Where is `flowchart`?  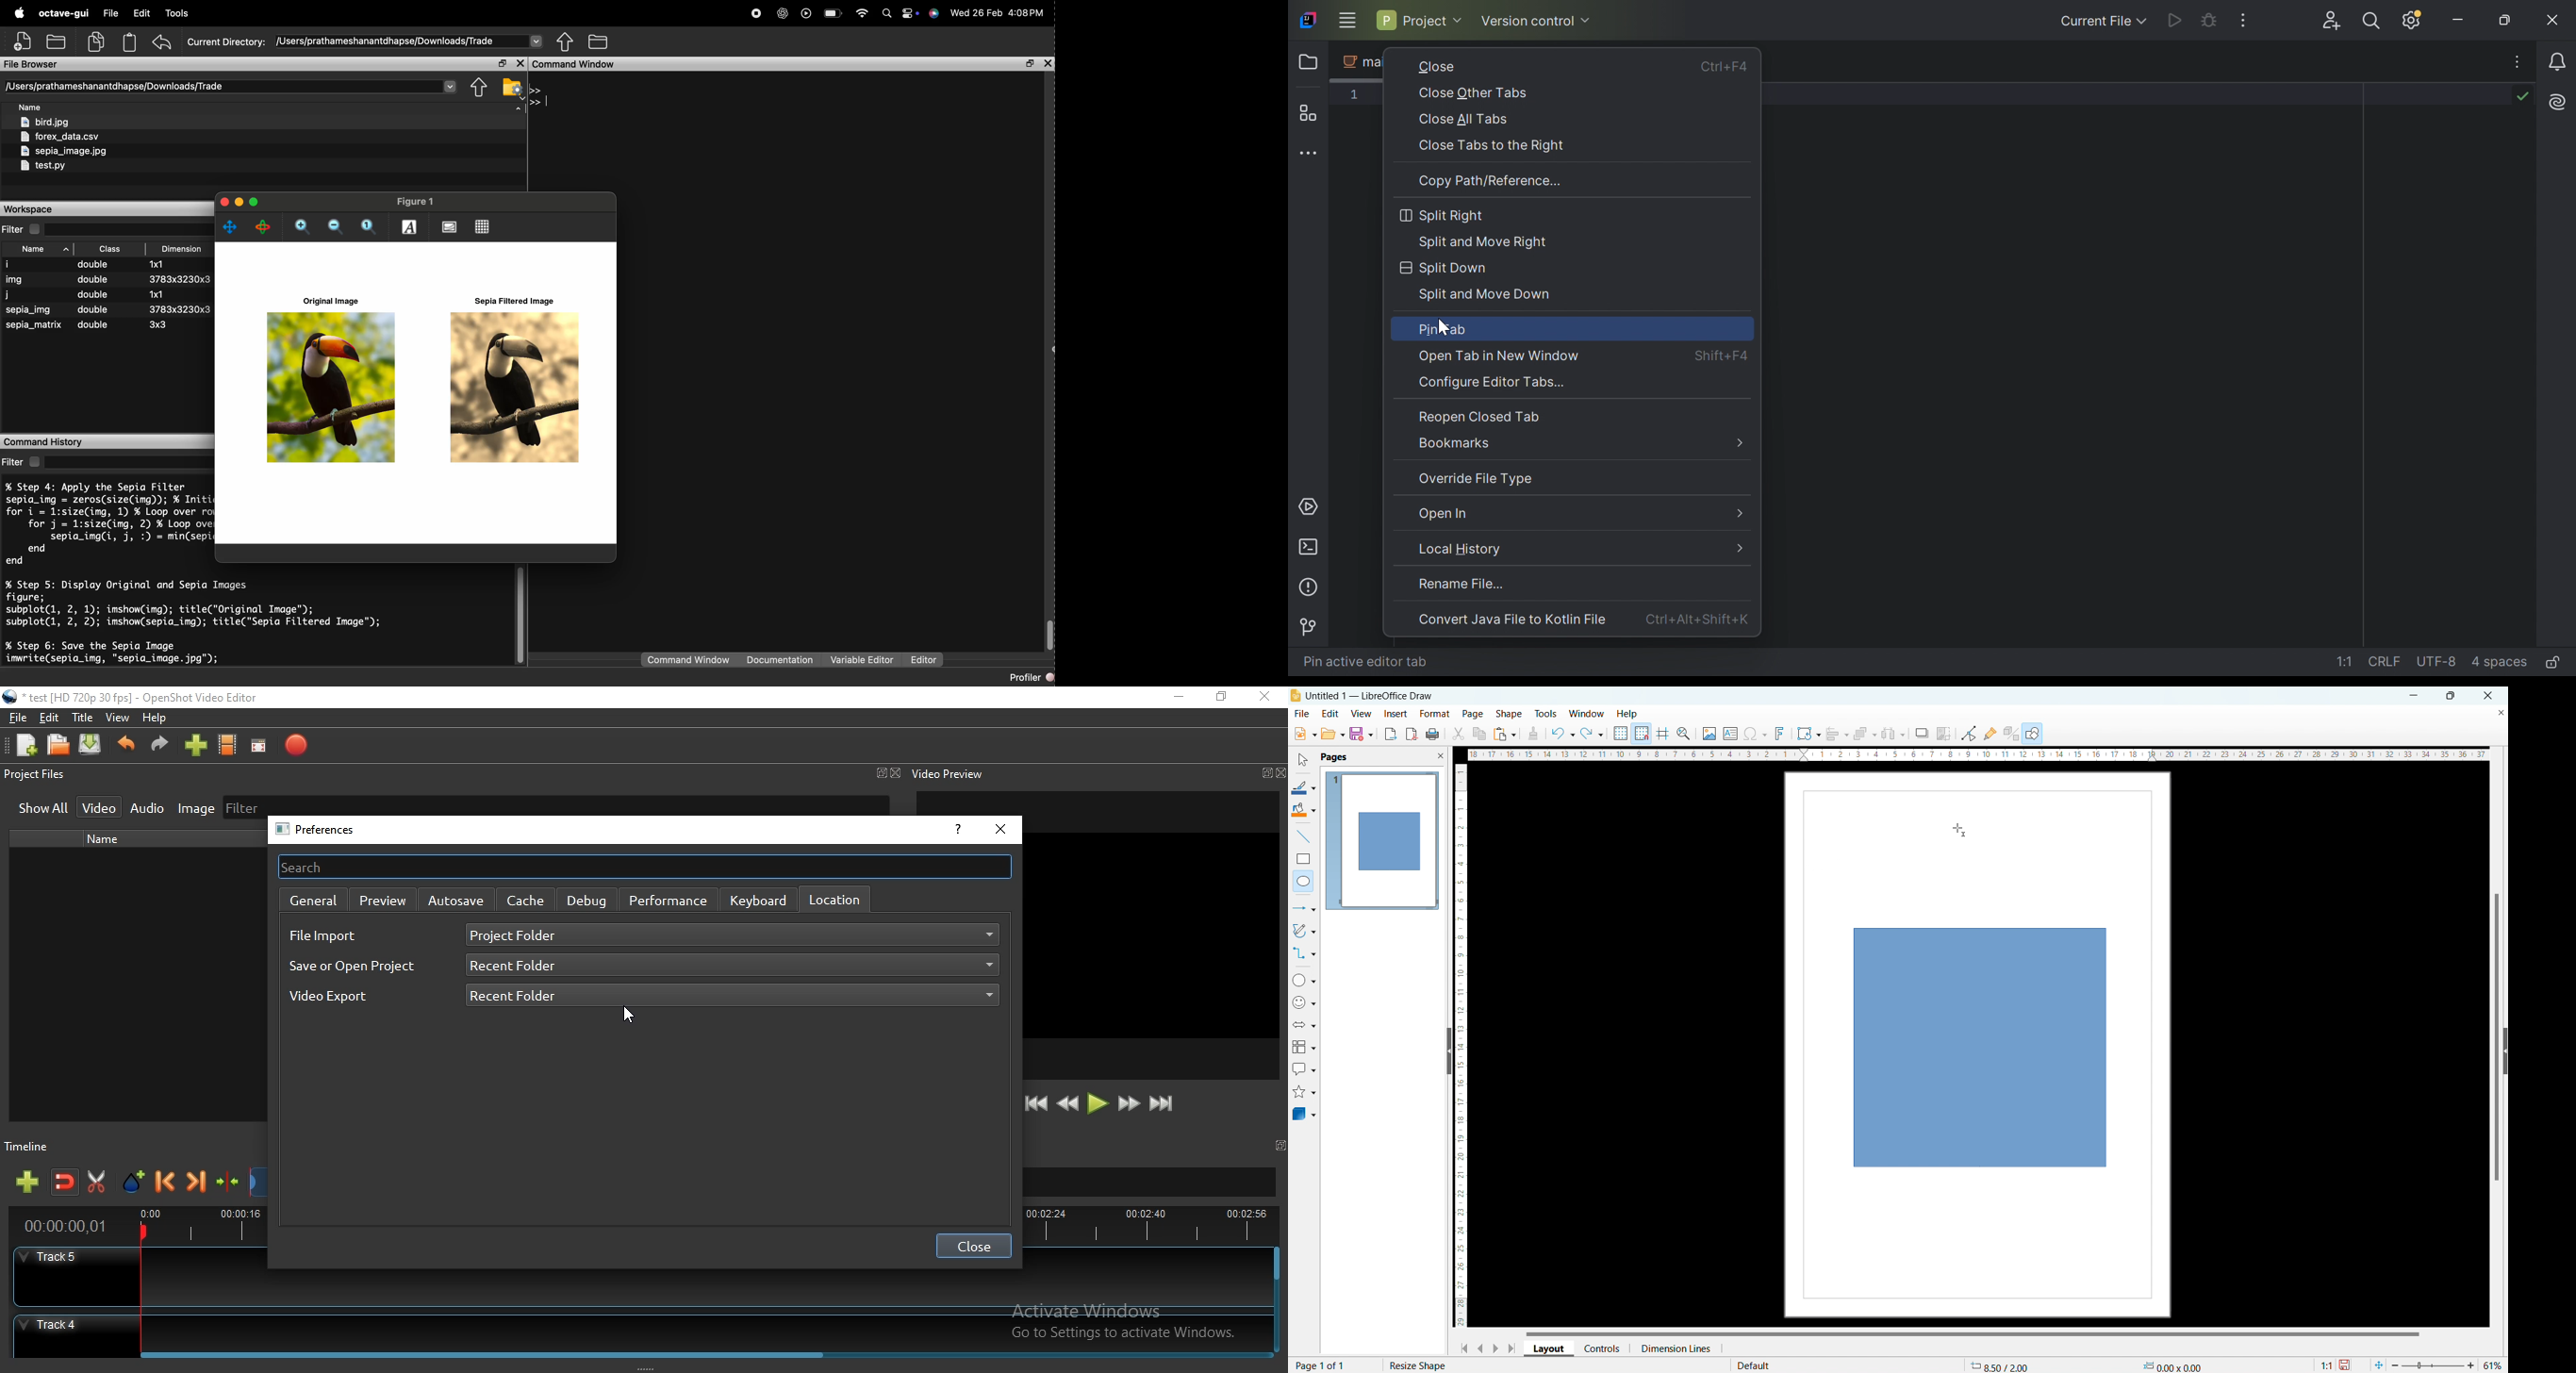 flowchart is located at coordinates (1305, 1047).